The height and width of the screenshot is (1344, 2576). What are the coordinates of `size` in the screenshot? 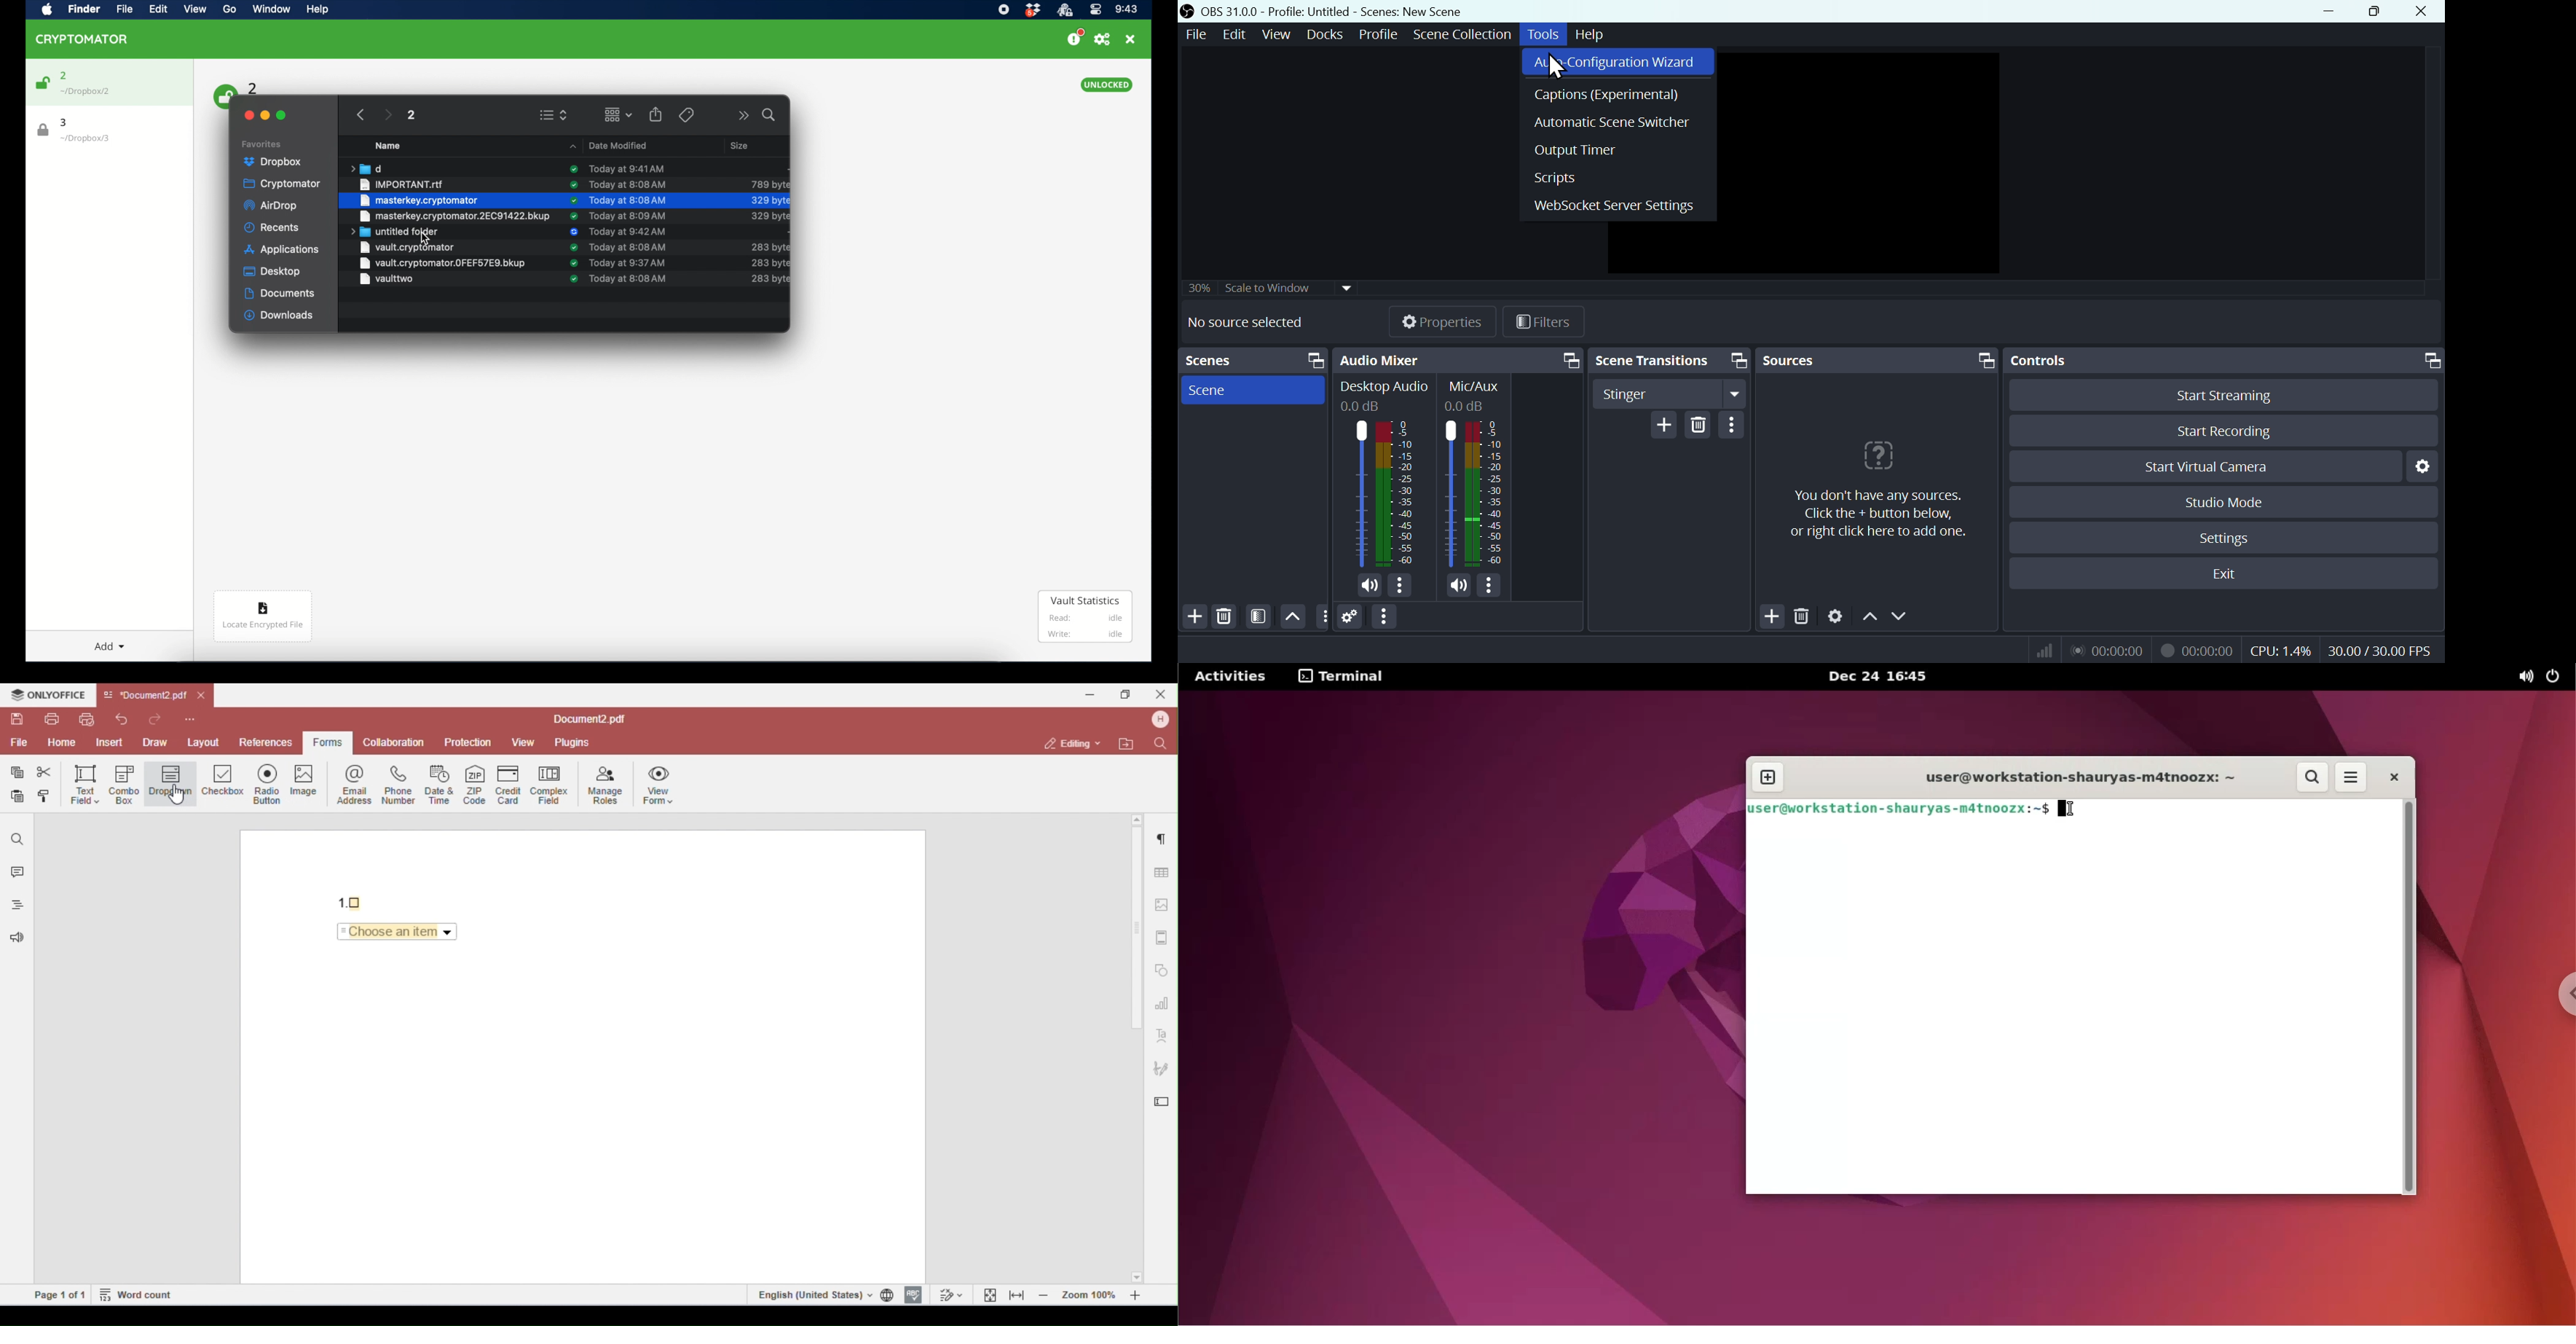 It's located at (770, 215).